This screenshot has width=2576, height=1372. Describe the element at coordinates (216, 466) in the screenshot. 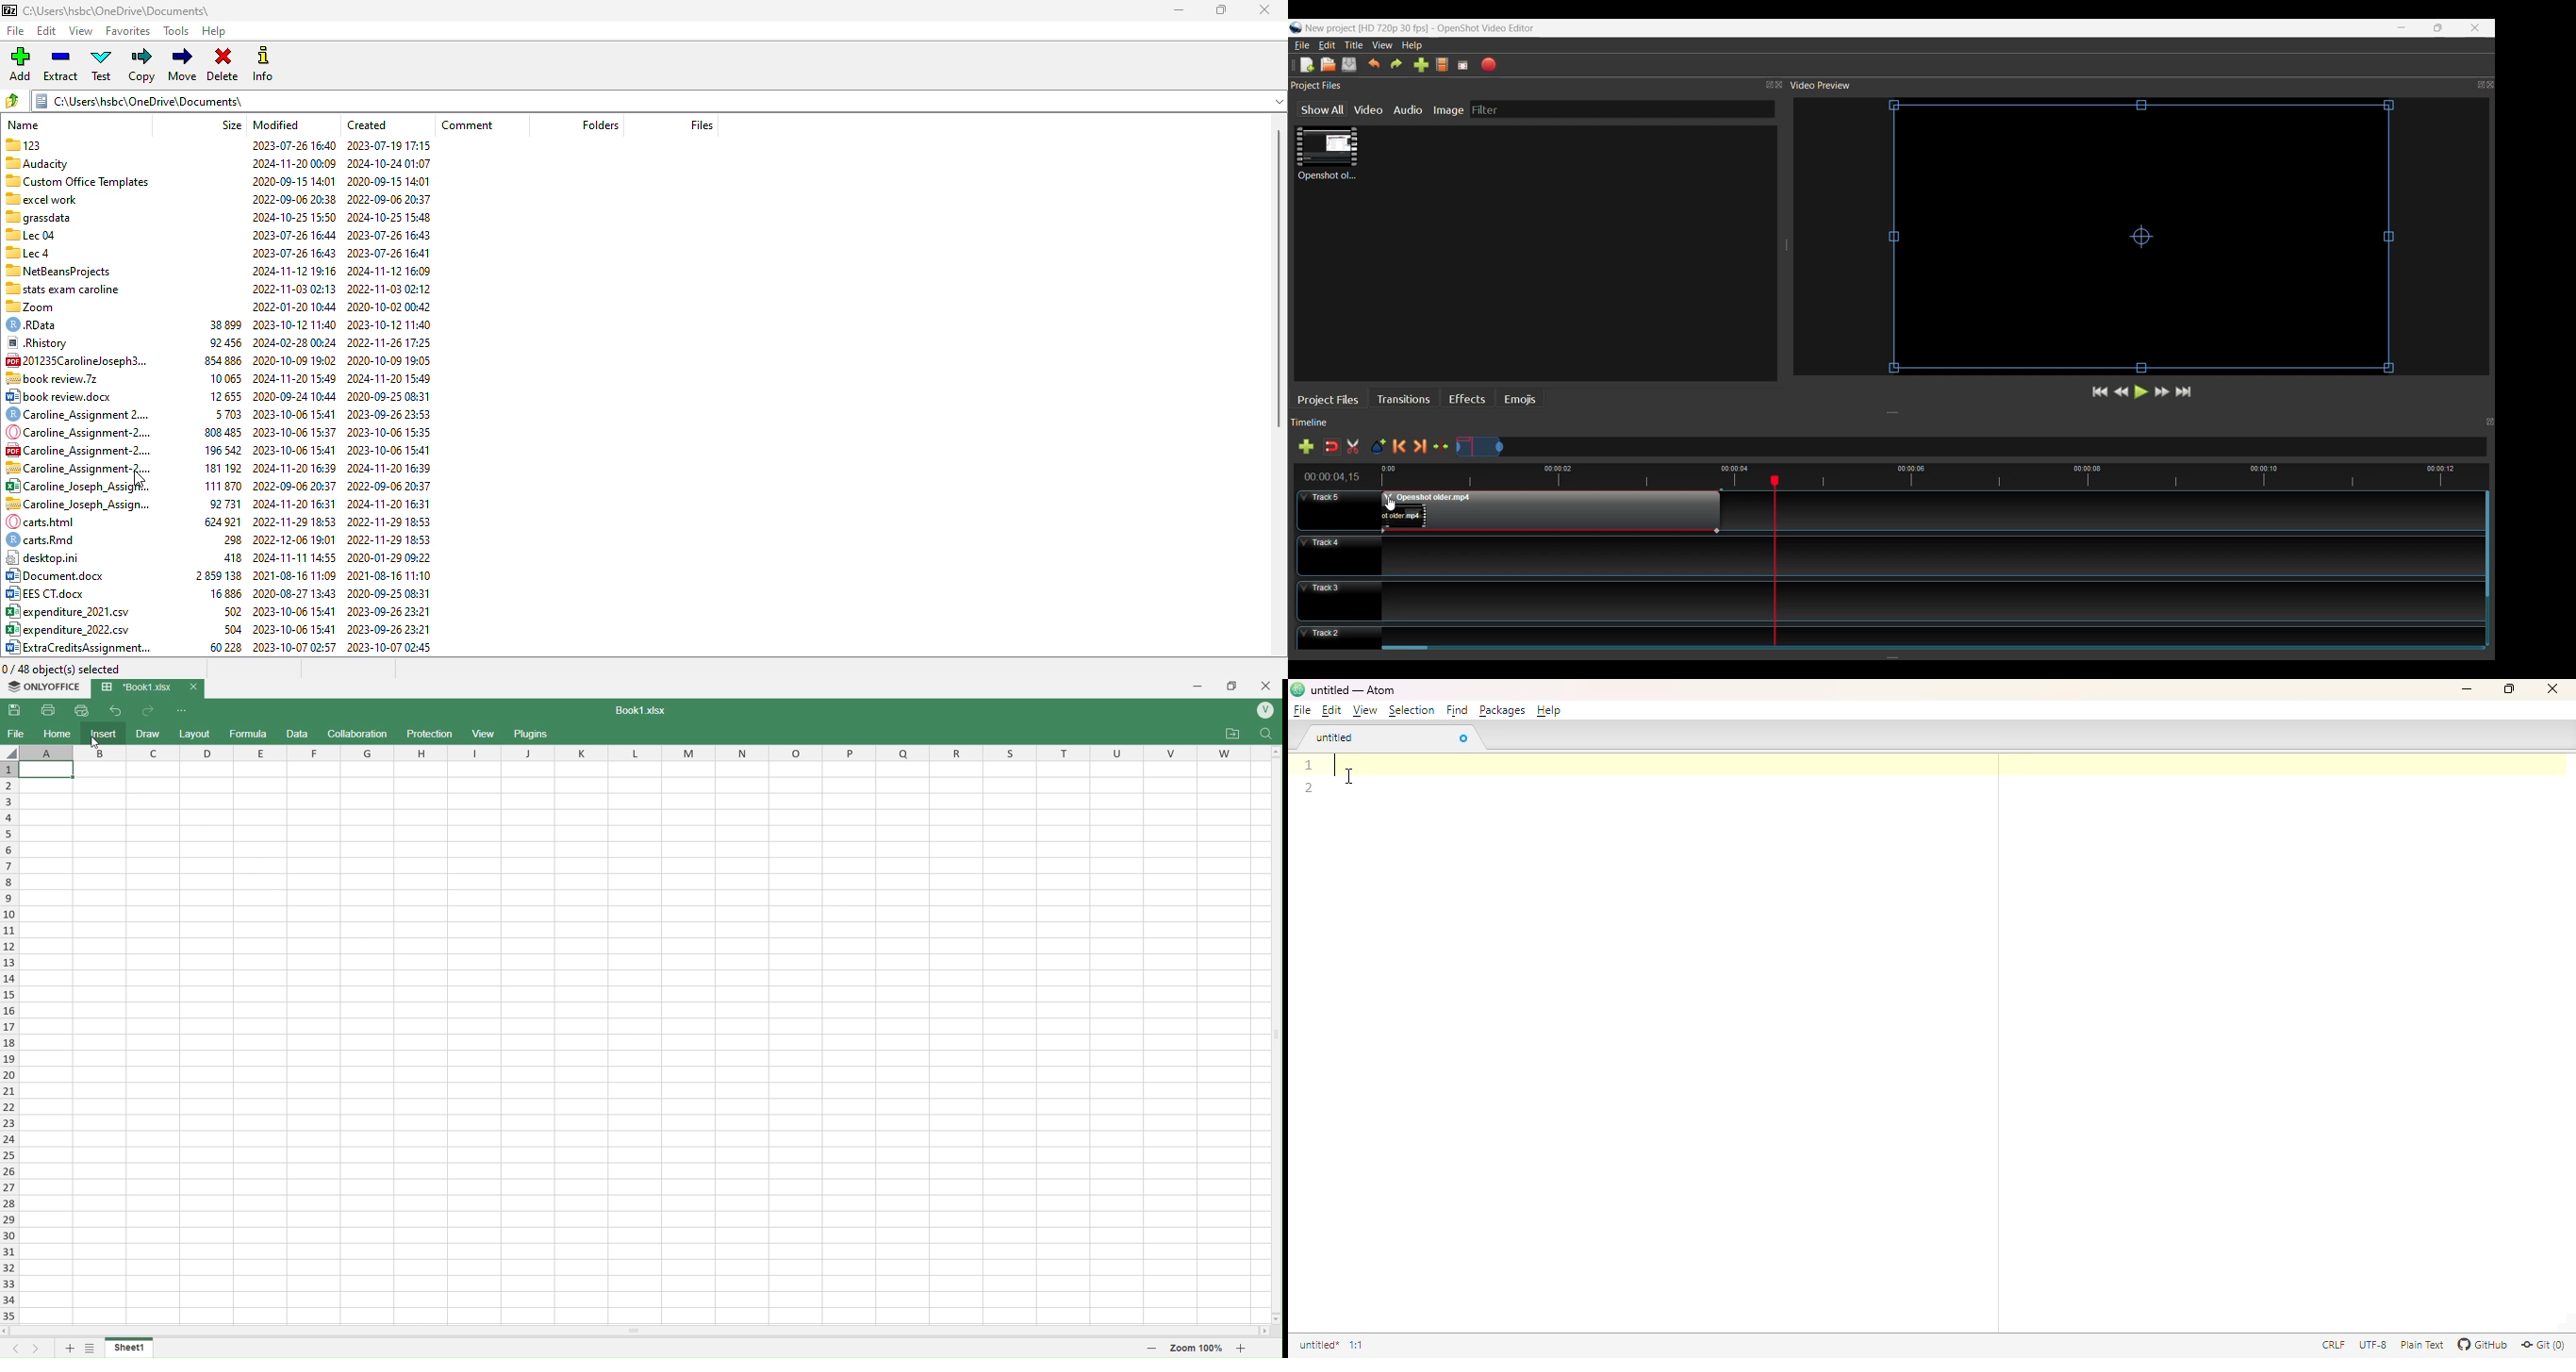

I see `SB Caroline Assianment-2.... 181192 2024-11-20 16:39 2024-11-20 16:39` at that location.